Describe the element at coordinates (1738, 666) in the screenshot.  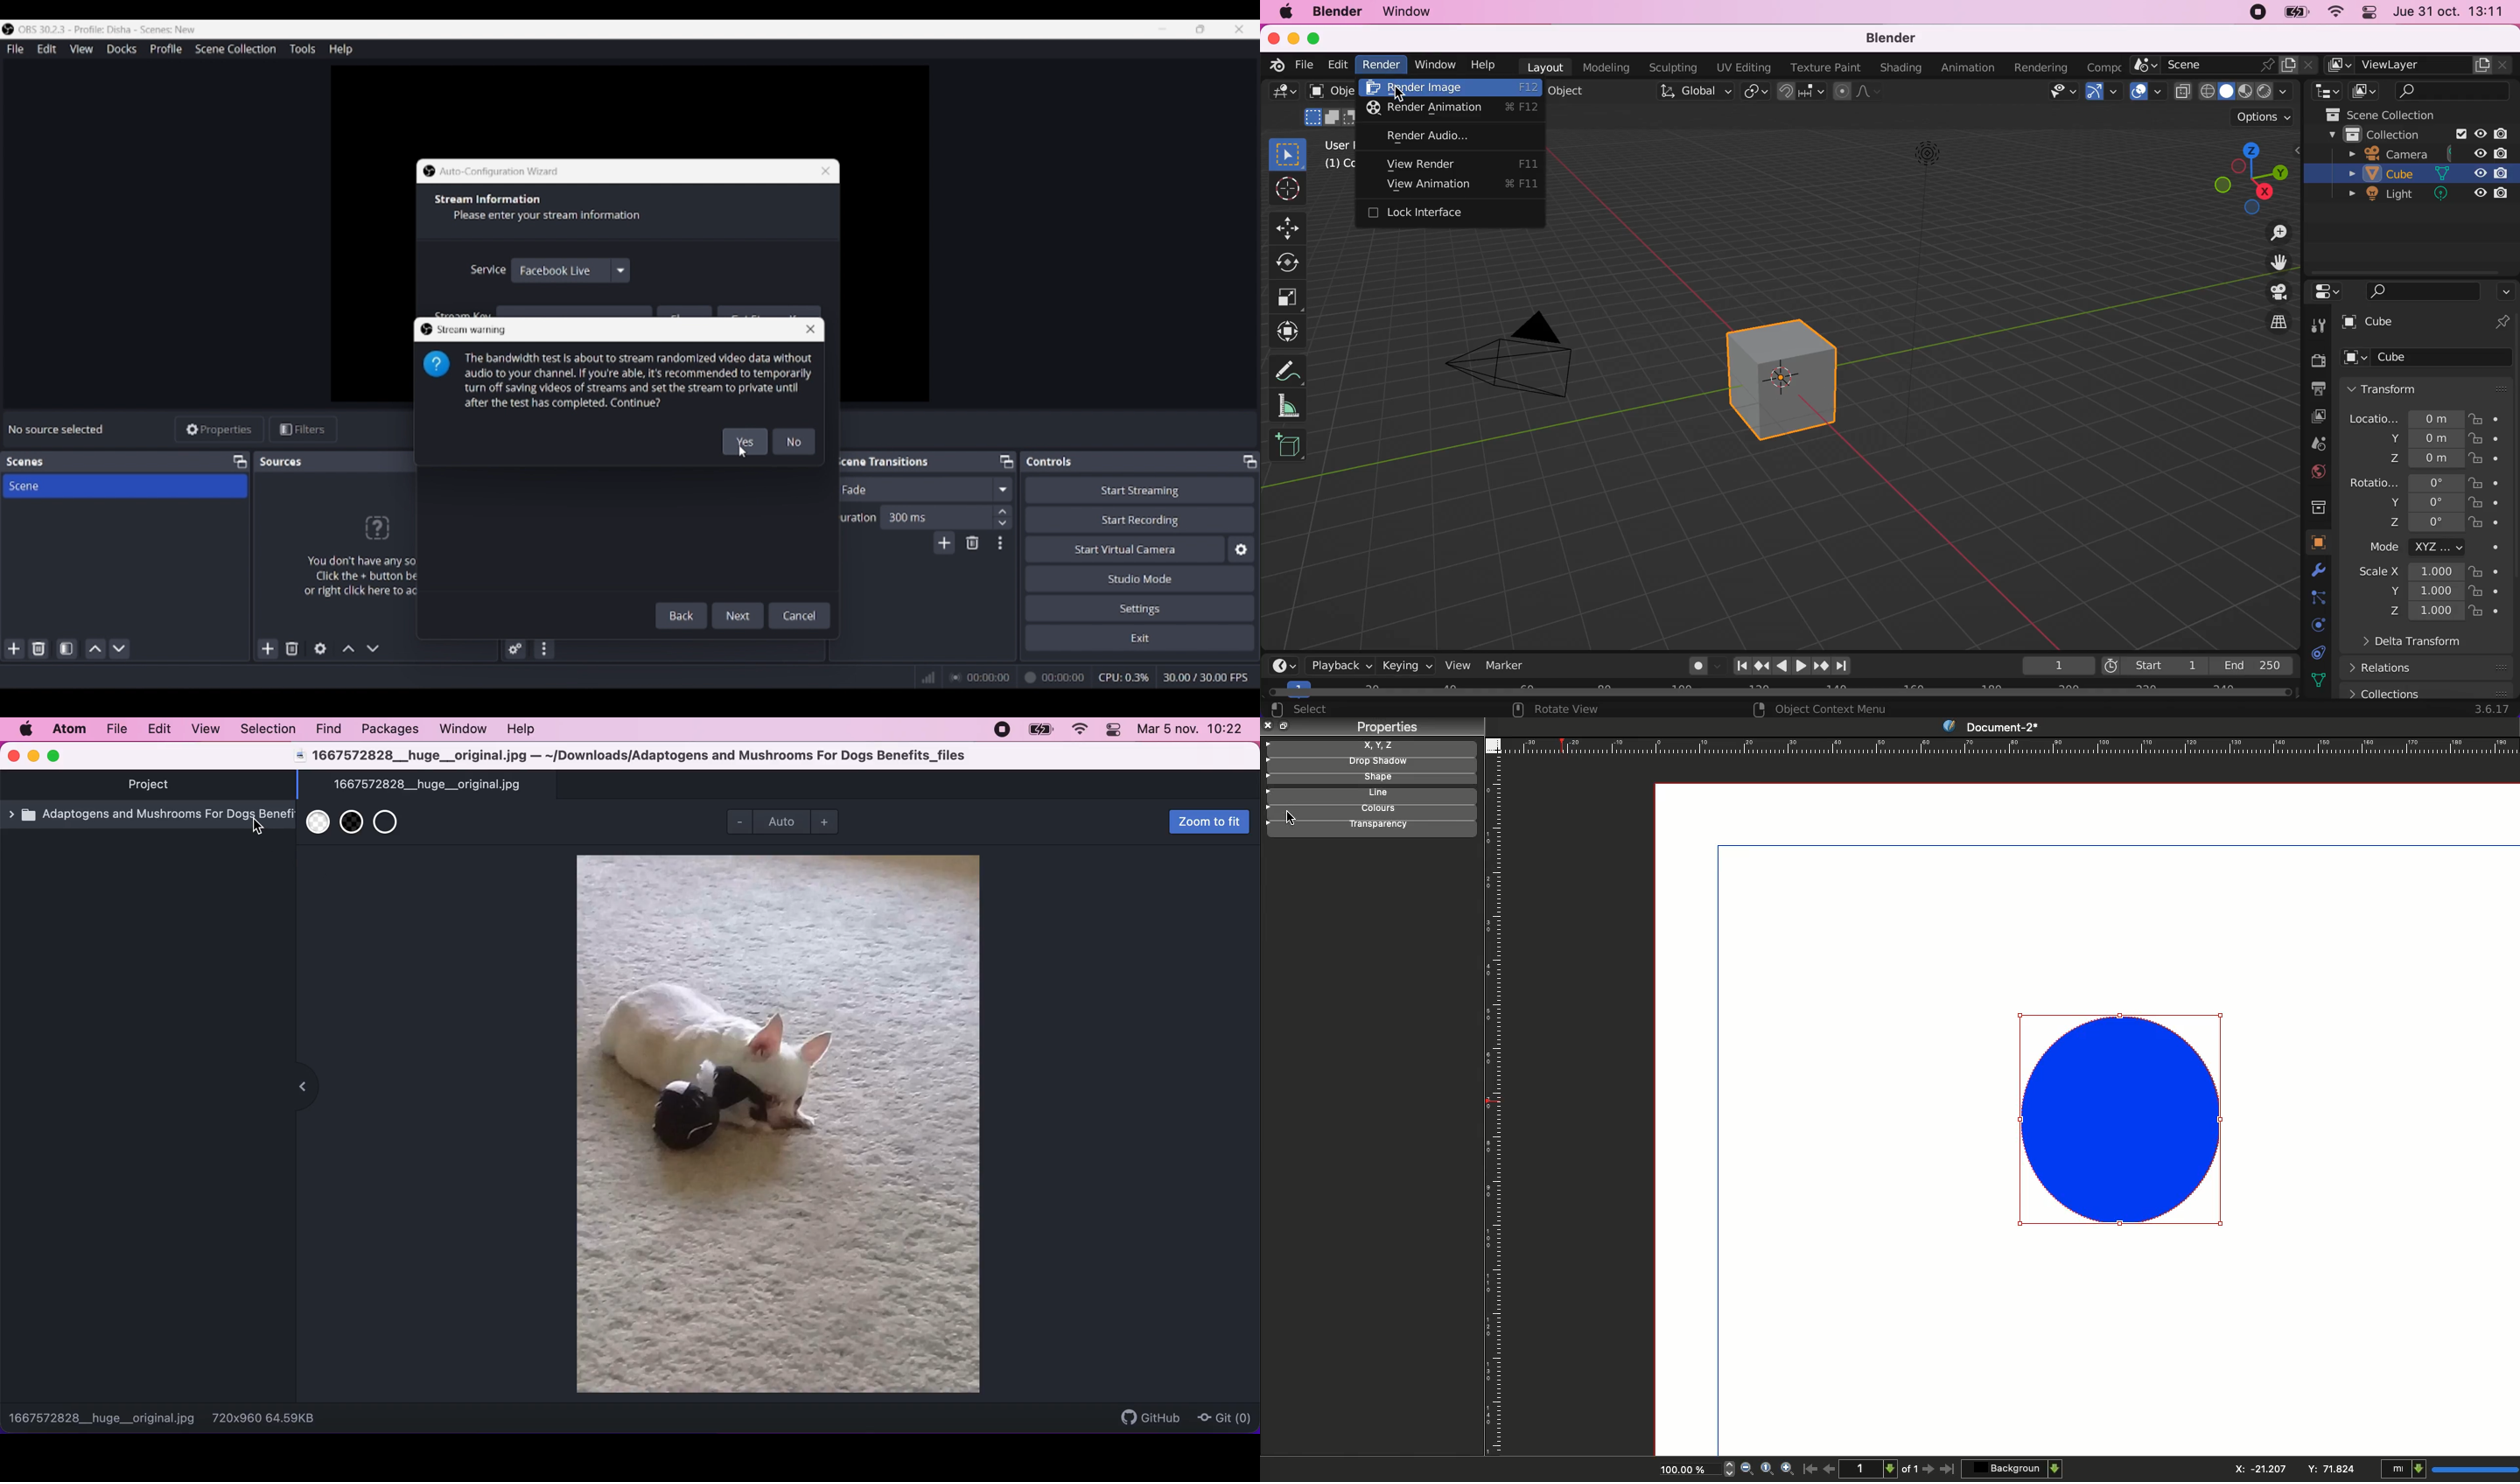
I see `Jump to first` at that location.